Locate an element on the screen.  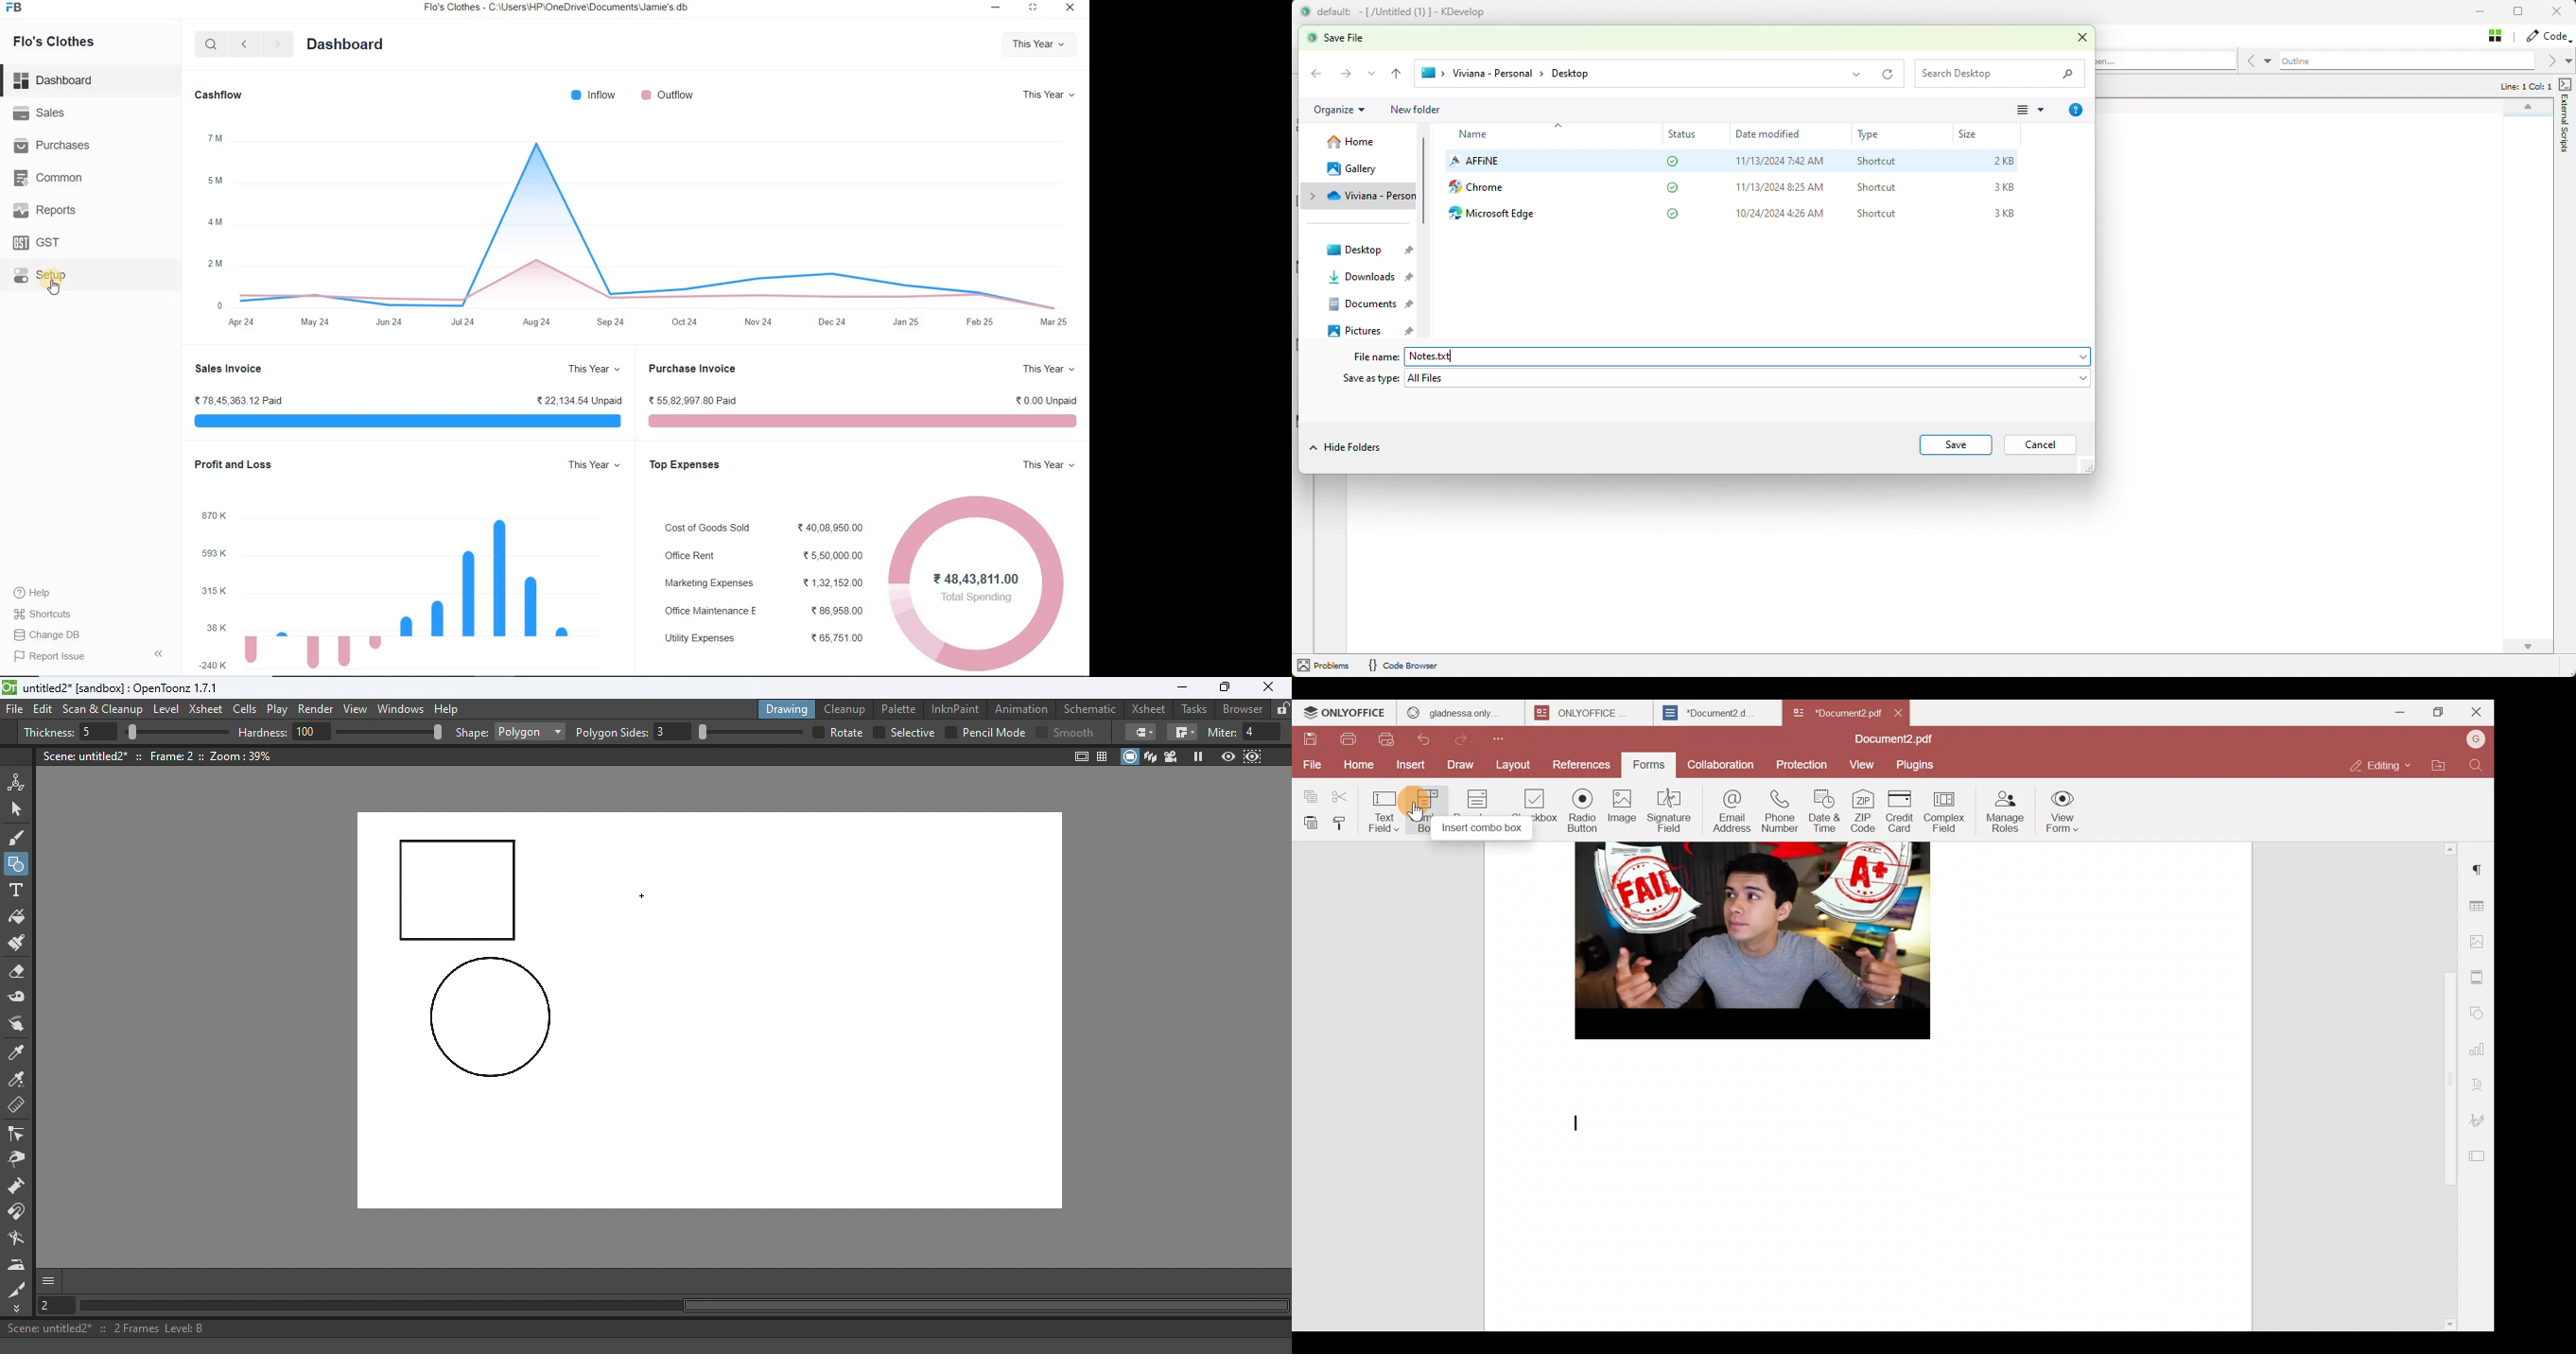
References is located at coordinates (1579, 763).